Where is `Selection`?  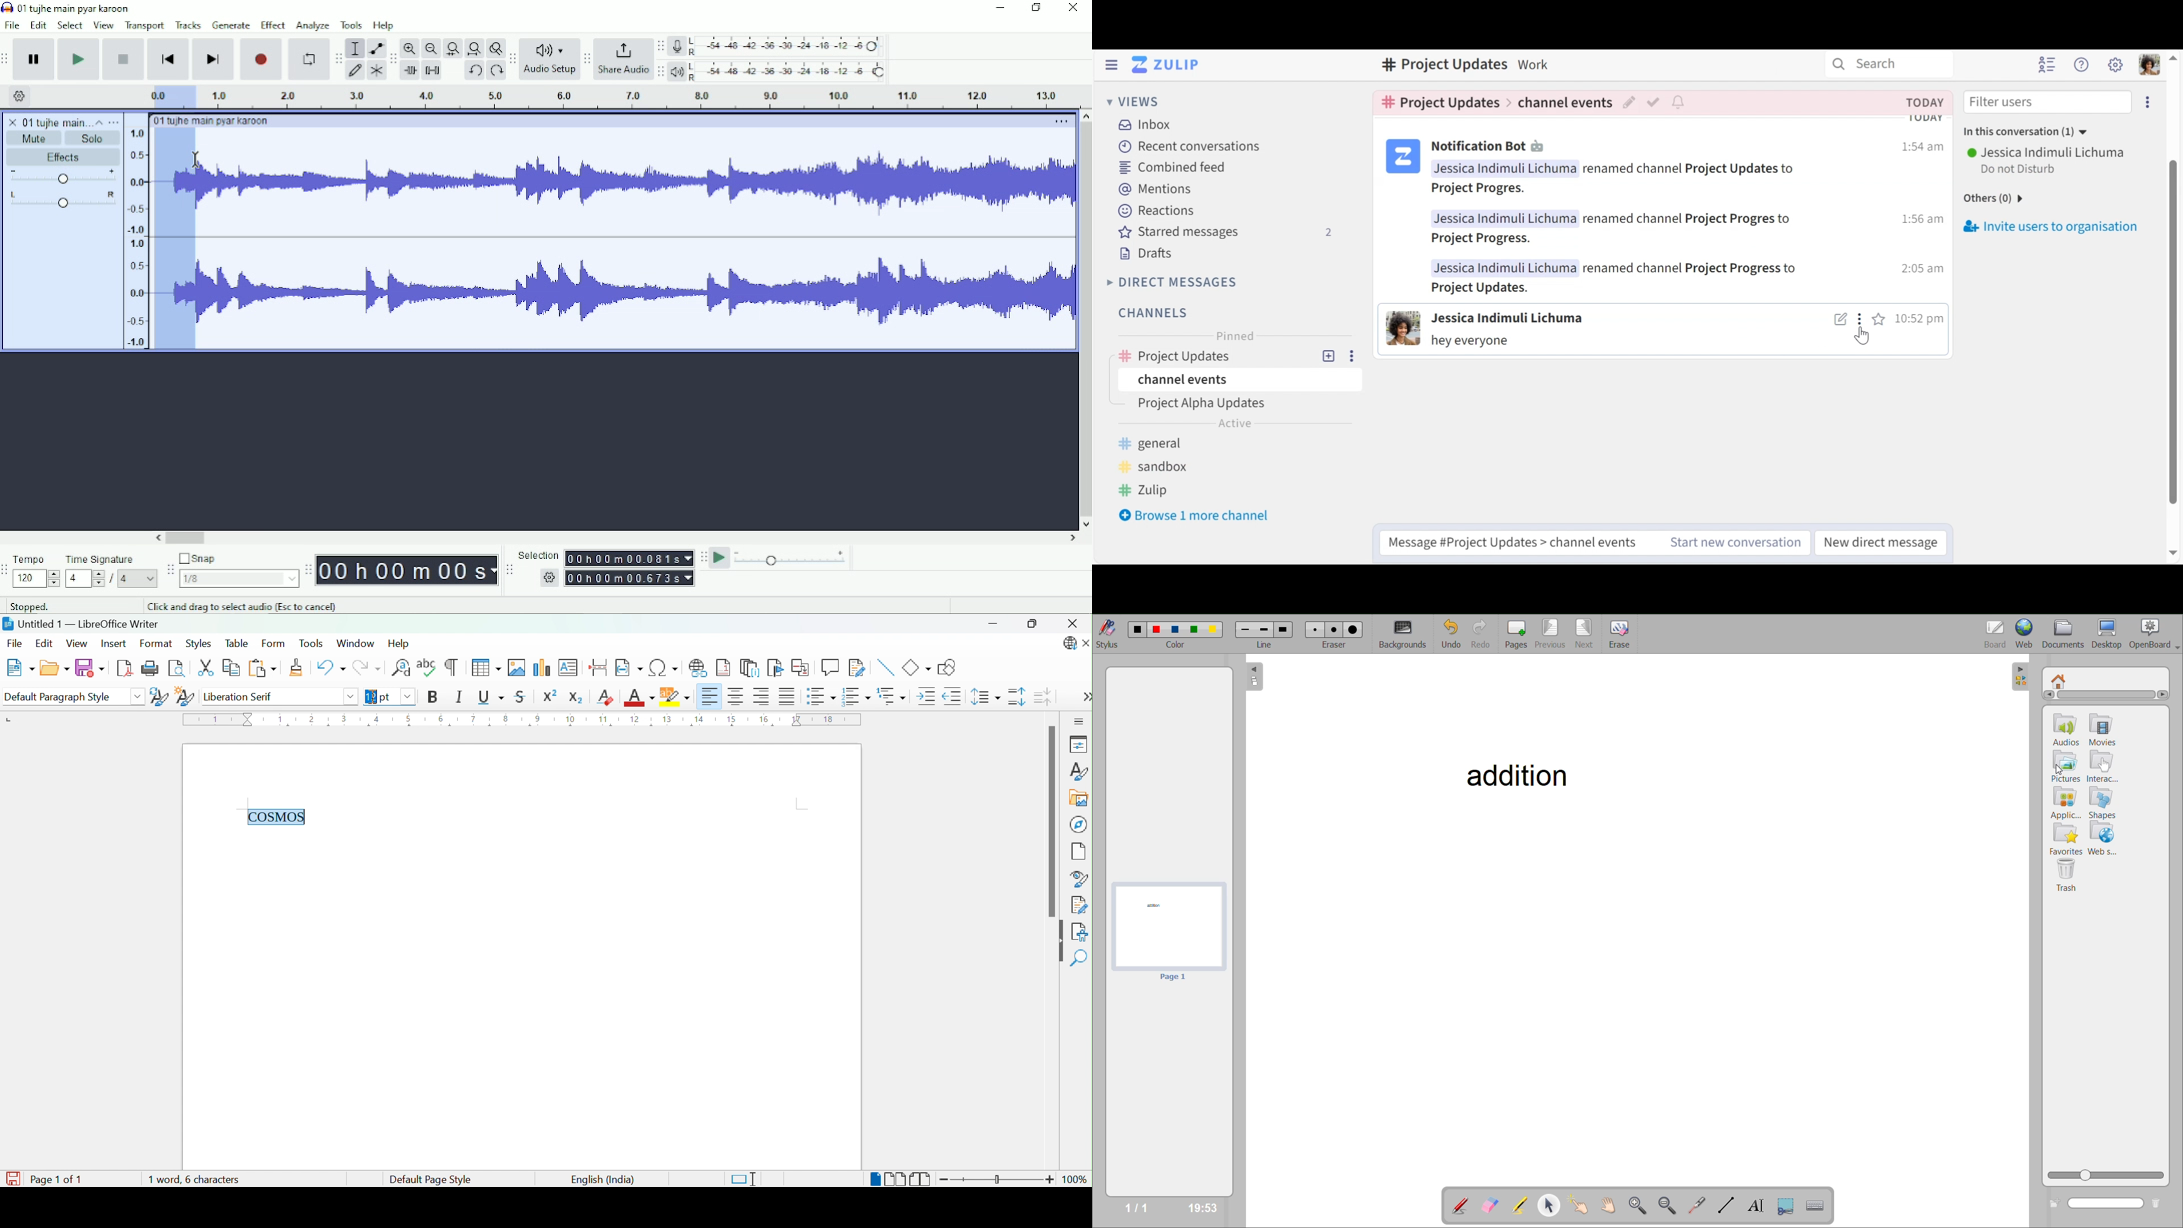
Selection is located at coordinates (538, 555).